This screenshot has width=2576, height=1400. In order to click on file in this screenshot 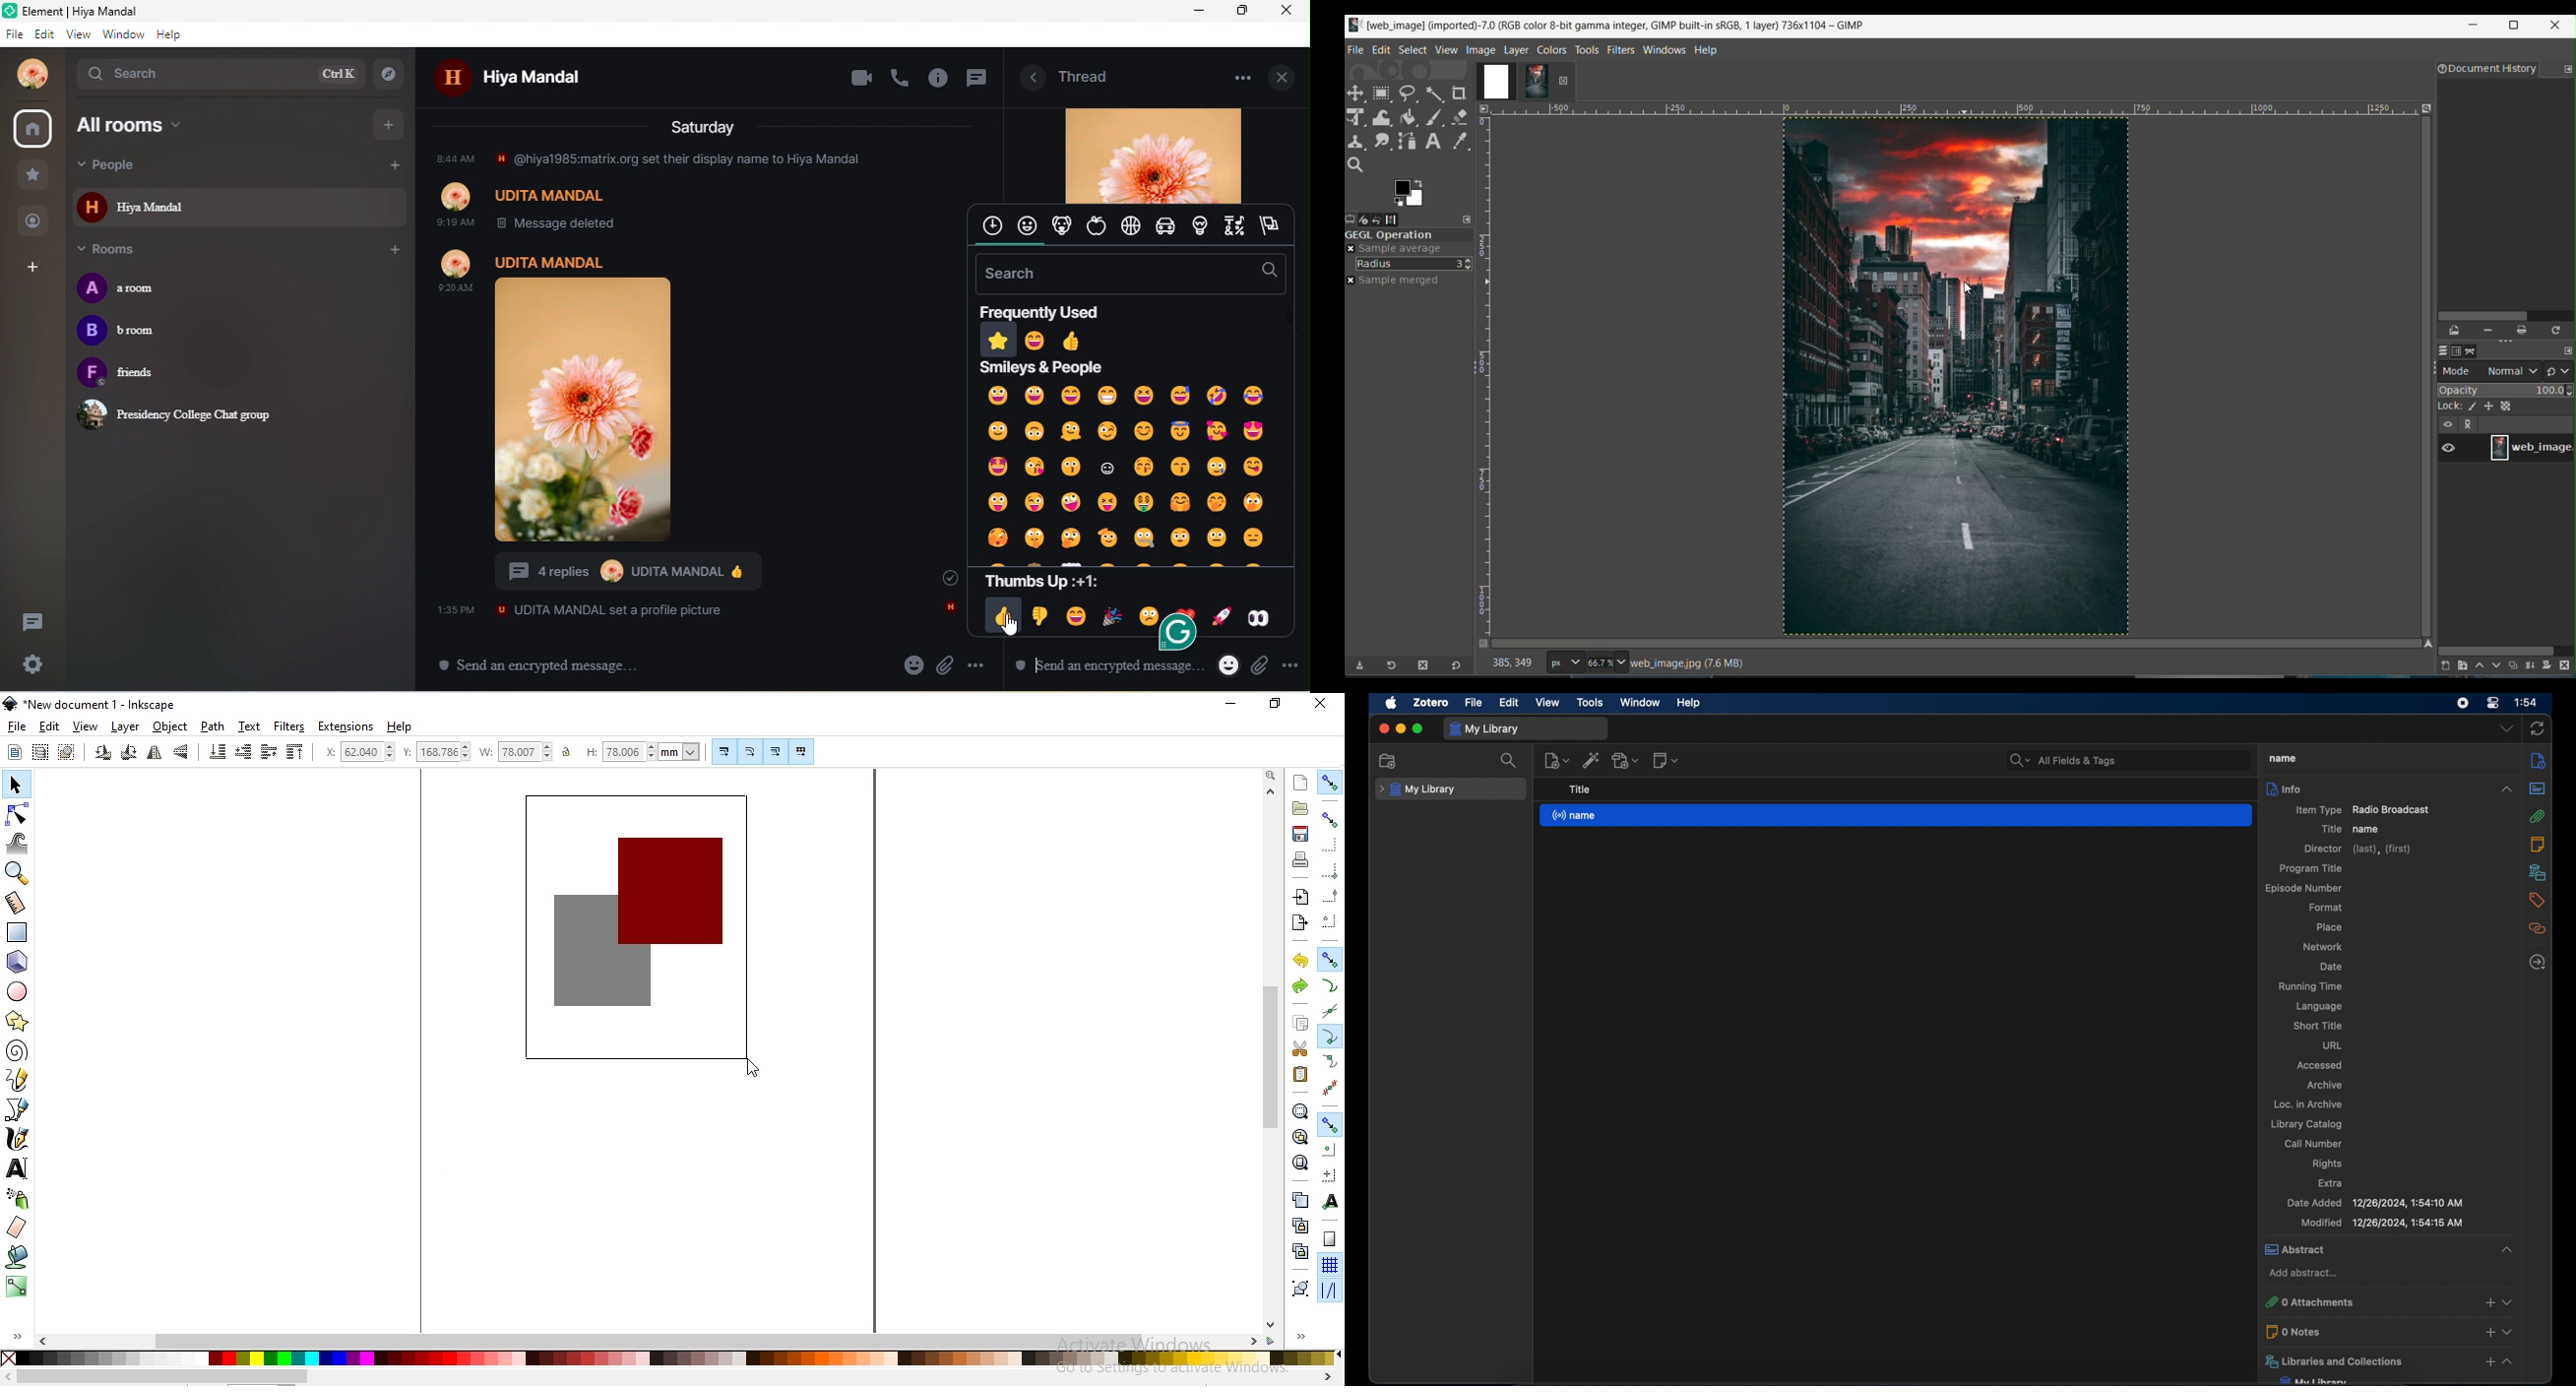, I will do `click(1474, 701)`.